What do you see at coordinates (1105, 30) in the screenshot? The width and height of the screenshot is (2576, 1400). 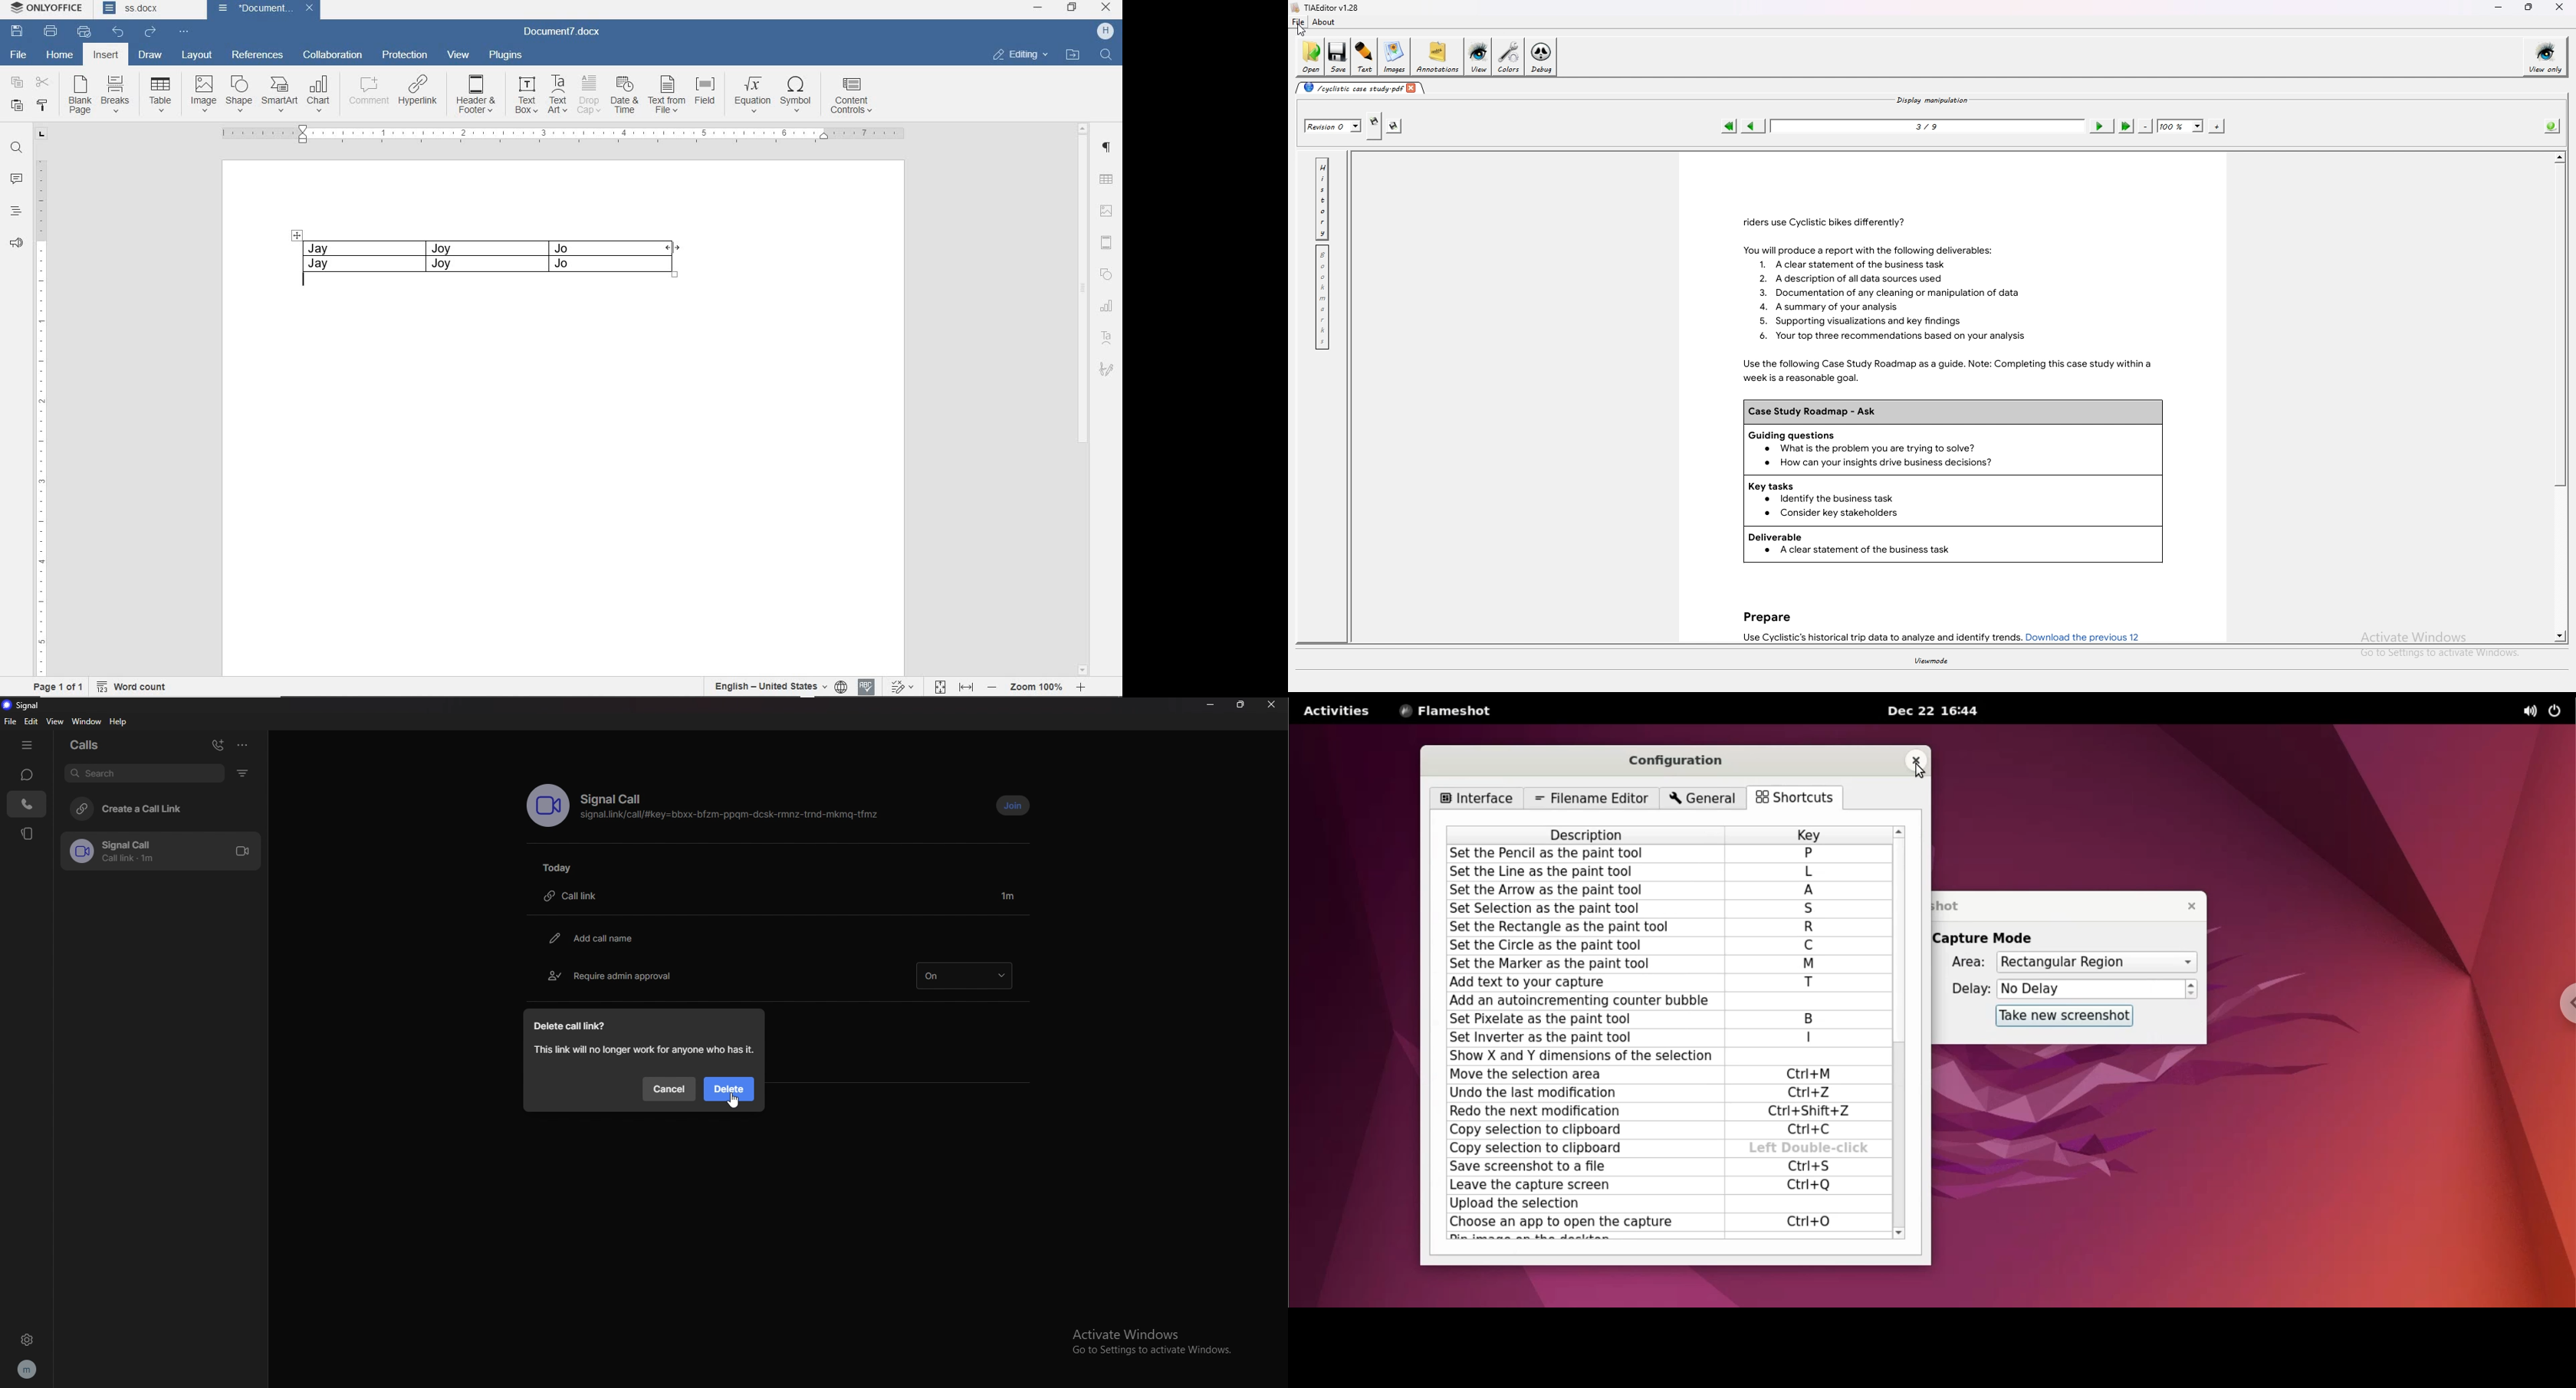 I see `HP` at bounding box center [1105, 30].